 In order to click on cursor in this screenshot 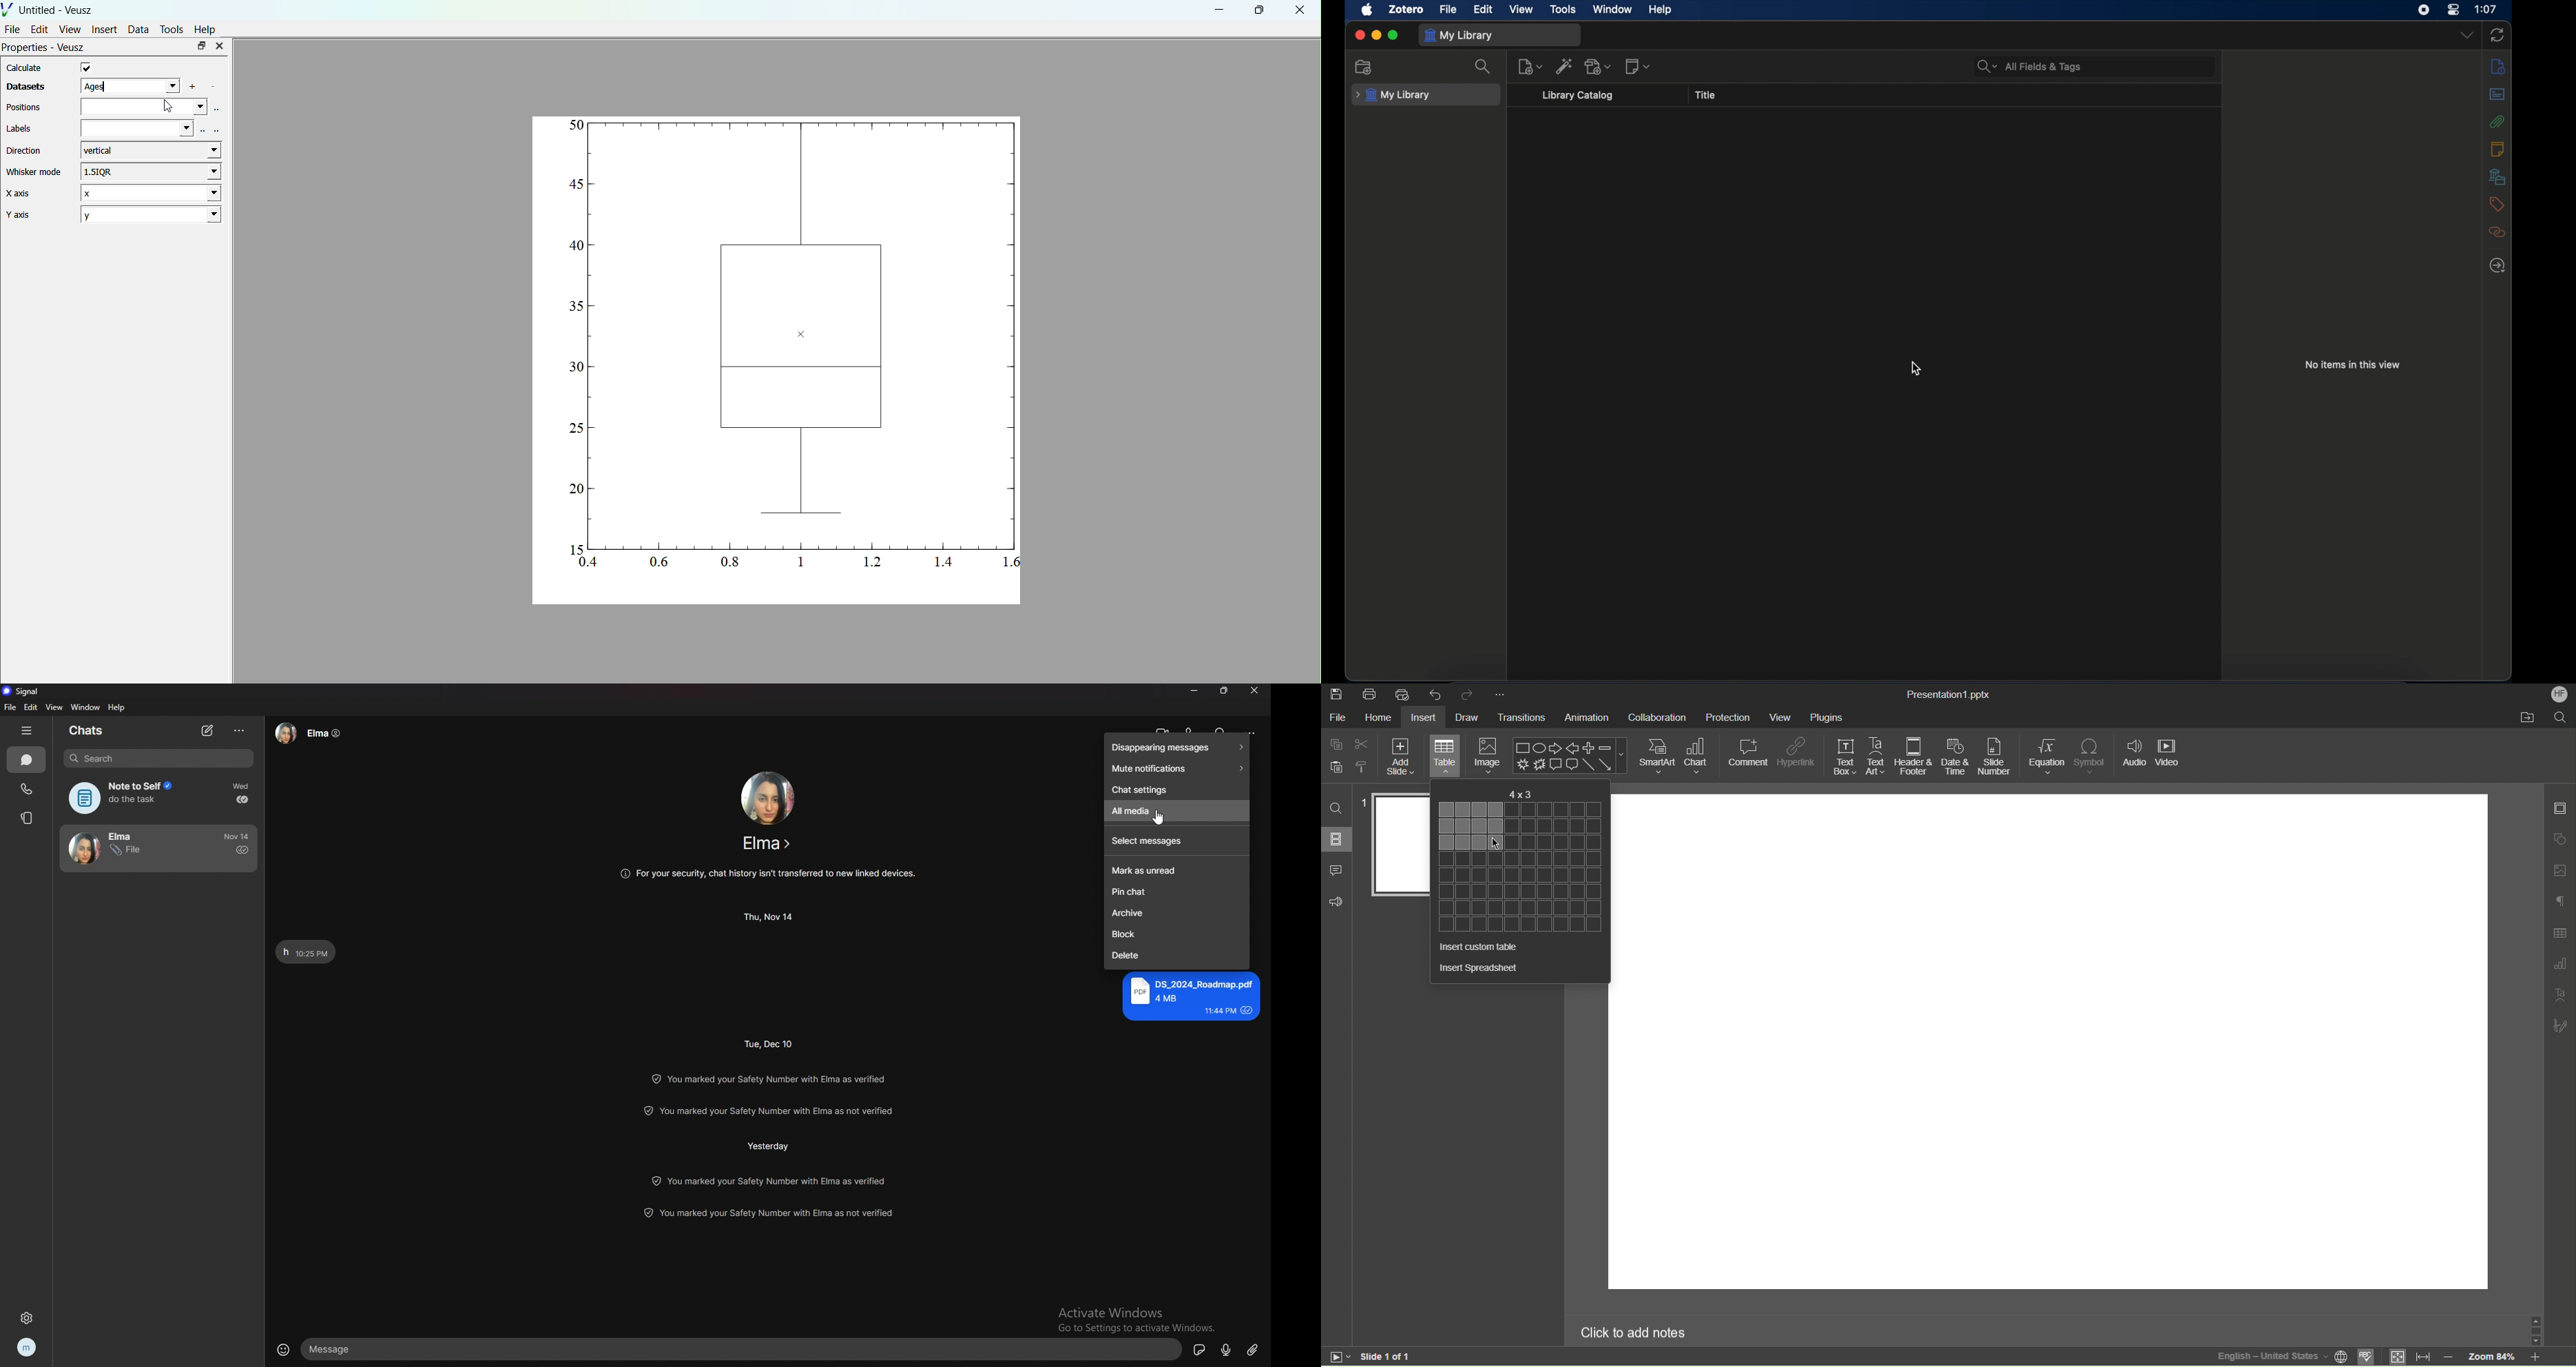, I will do `click(1916, 369)`.